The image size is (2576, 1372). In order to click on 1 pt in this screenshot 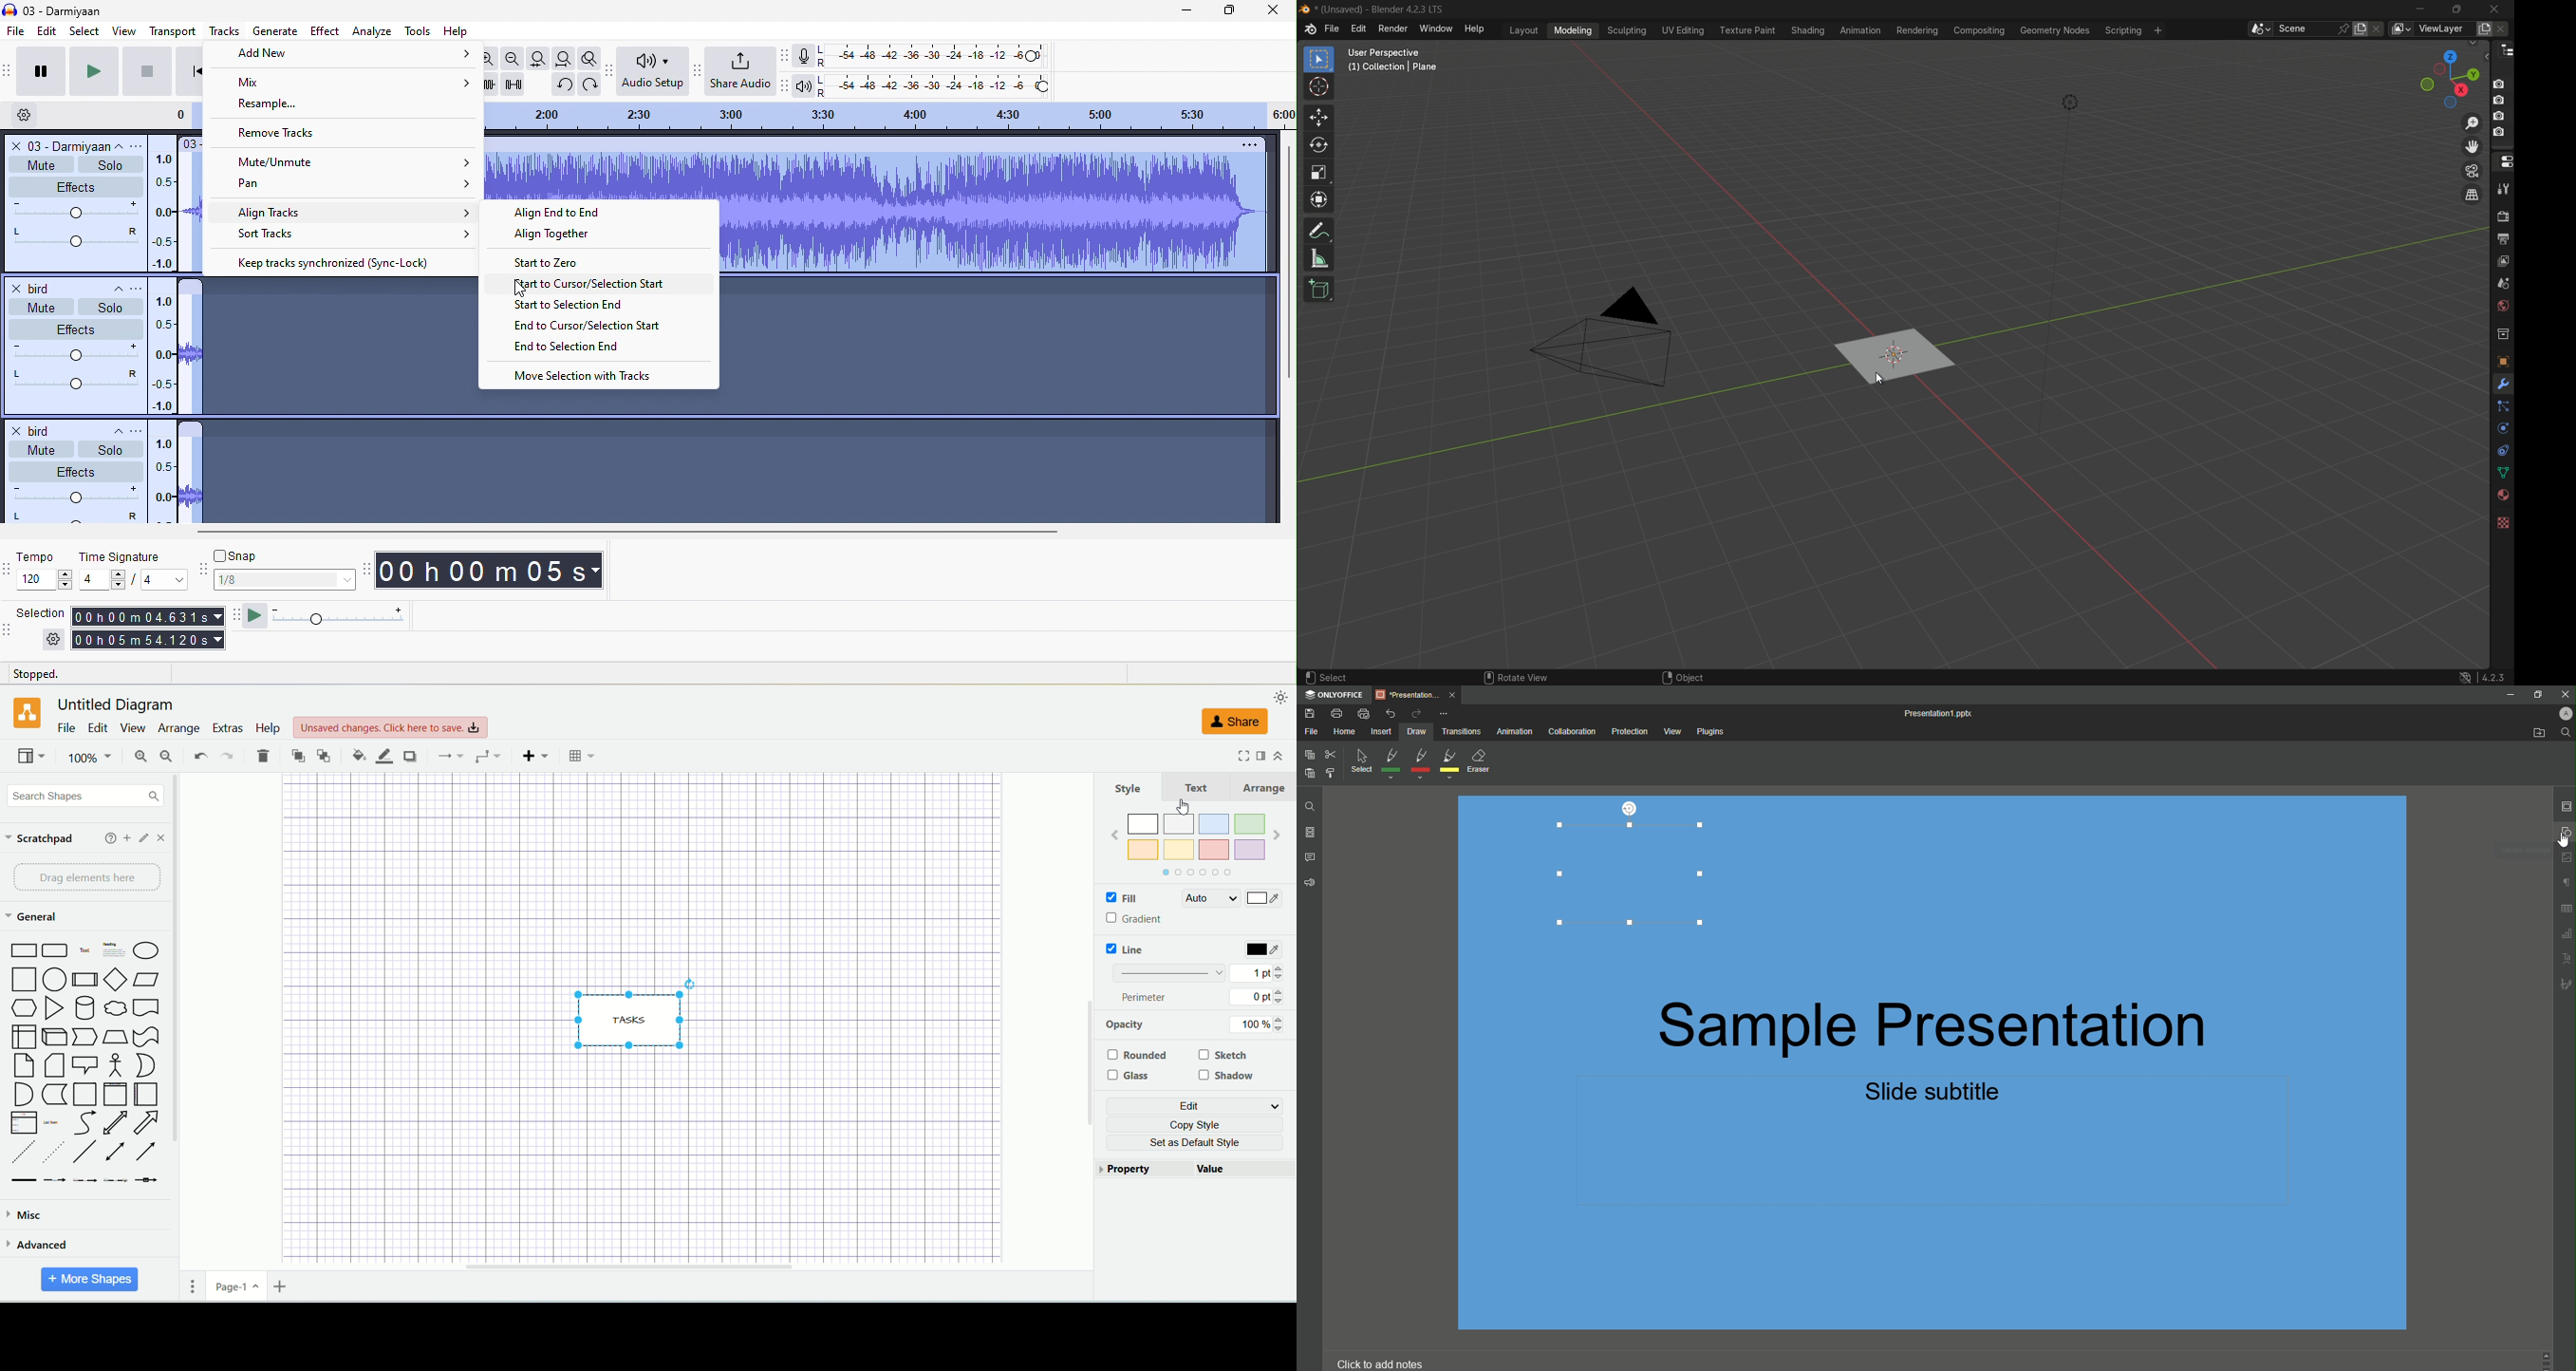, I will do `click(1265, 973)`.